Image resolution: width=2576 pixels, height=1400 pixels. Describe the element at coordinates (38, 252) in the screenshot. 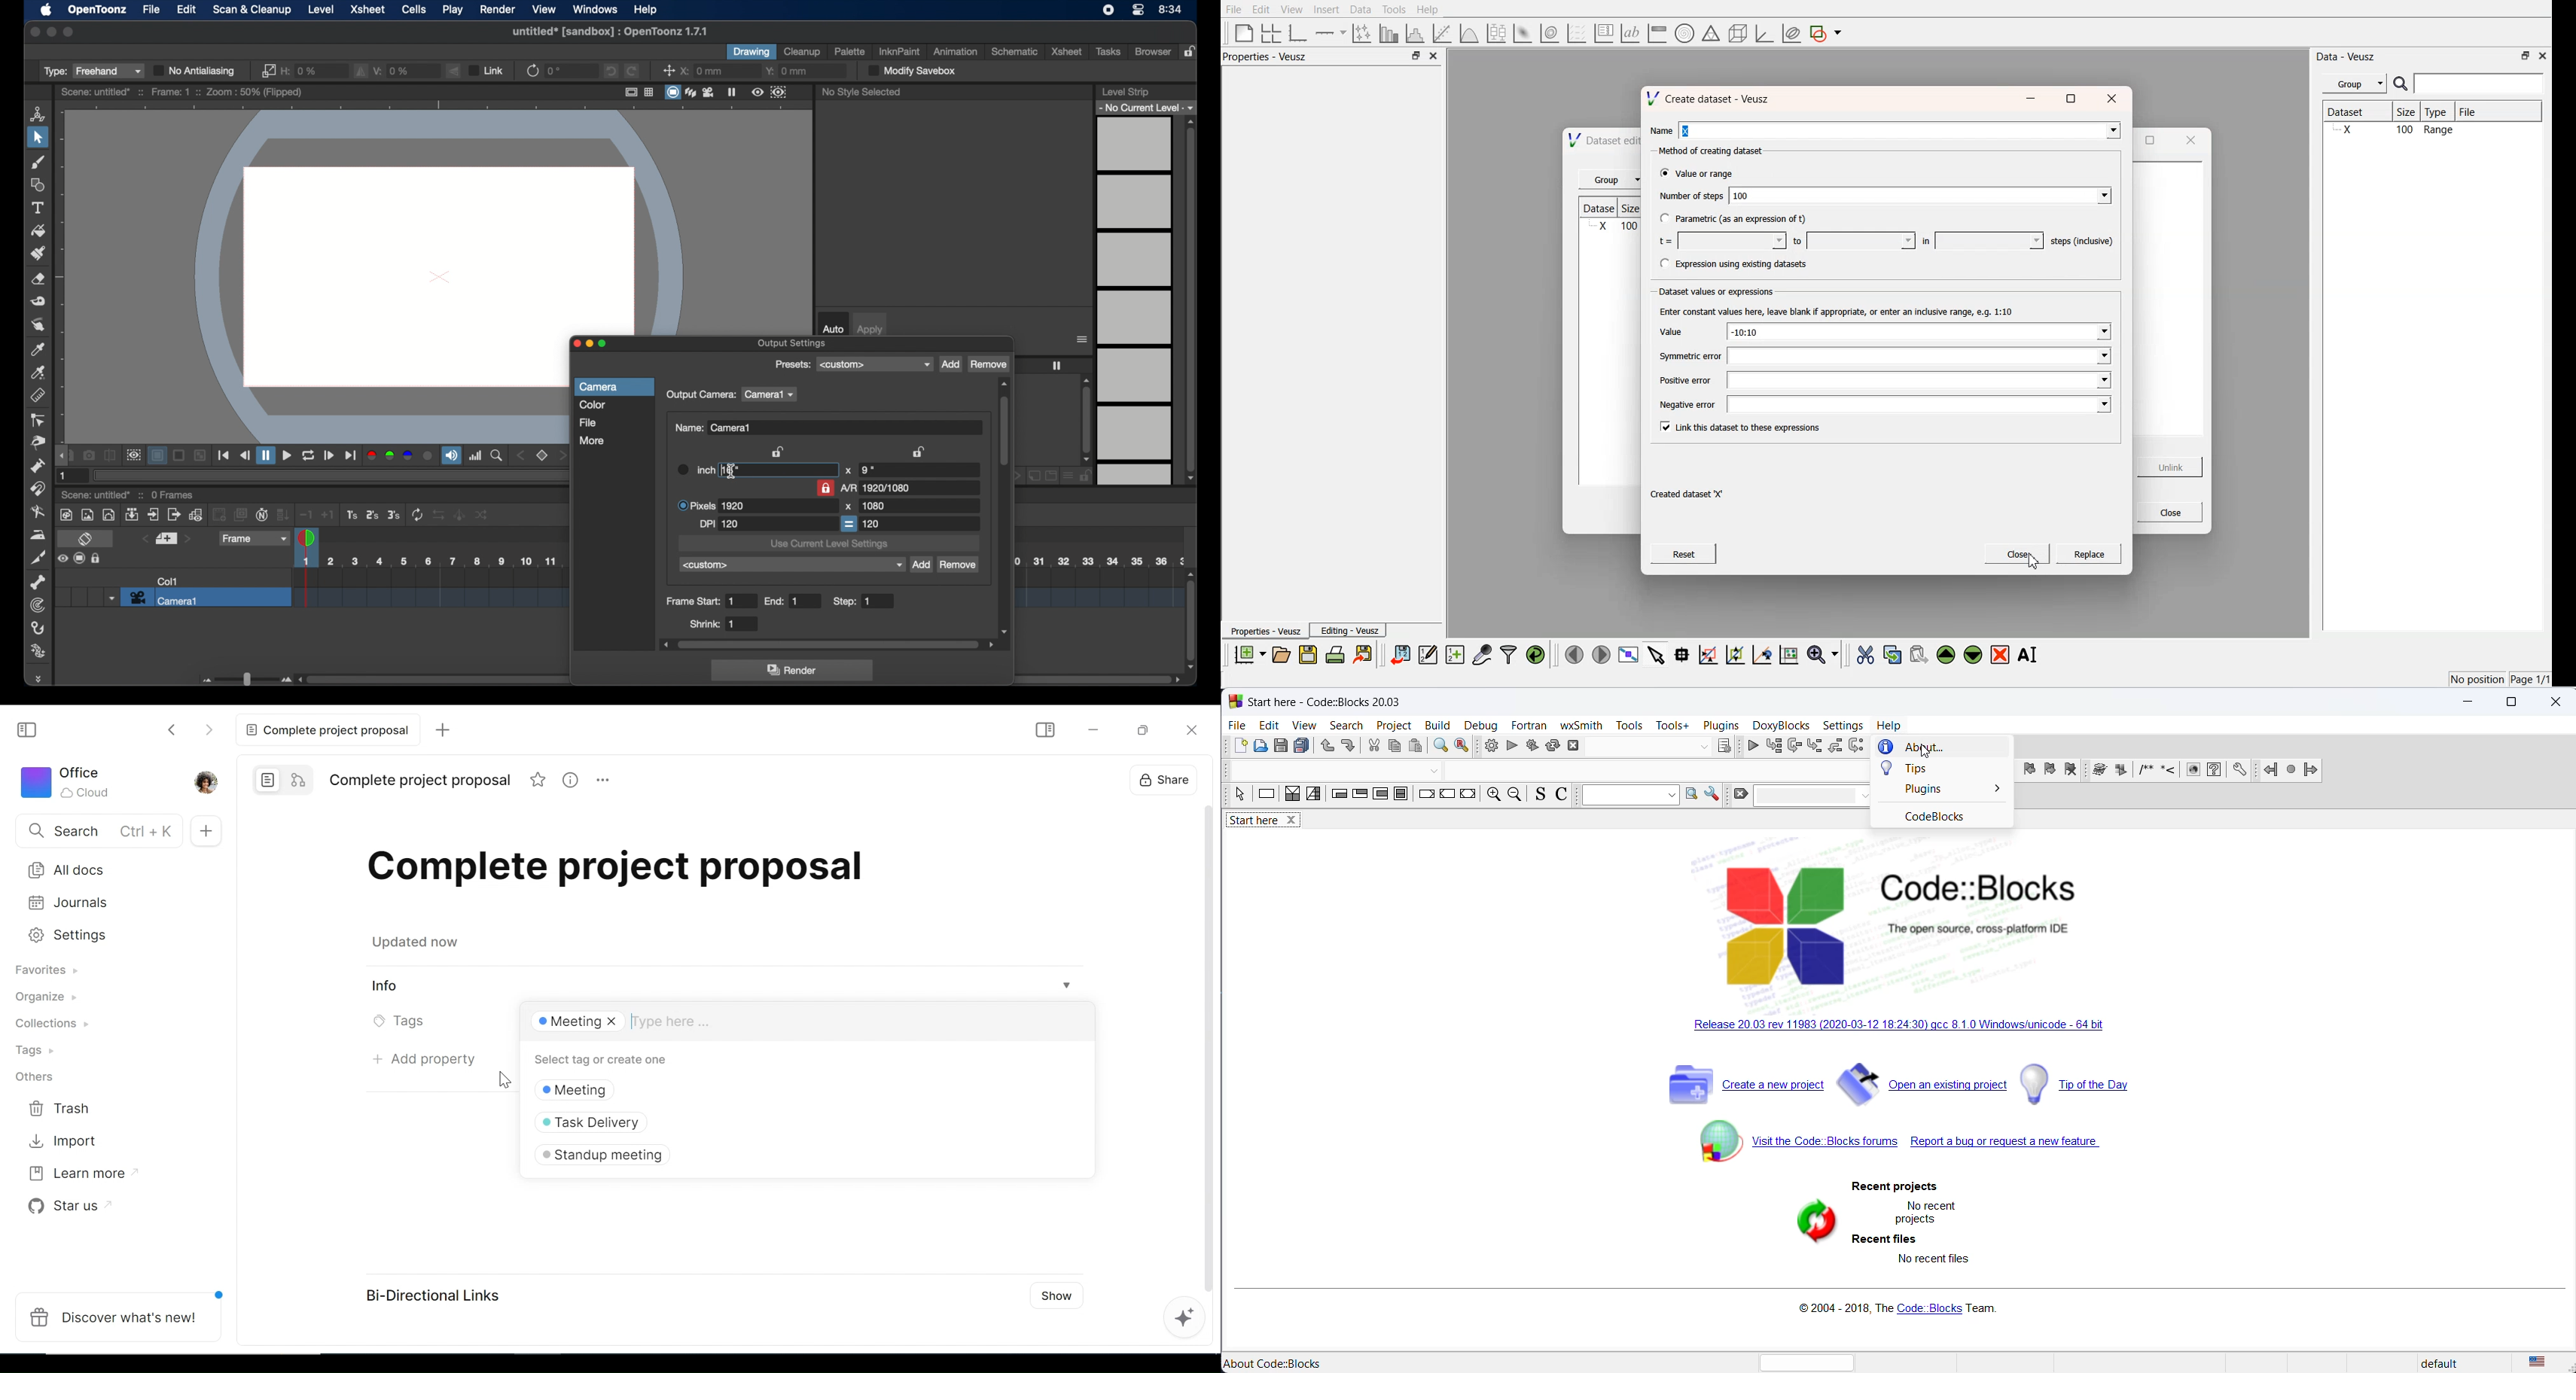

I see `paint brush tool` at that location.